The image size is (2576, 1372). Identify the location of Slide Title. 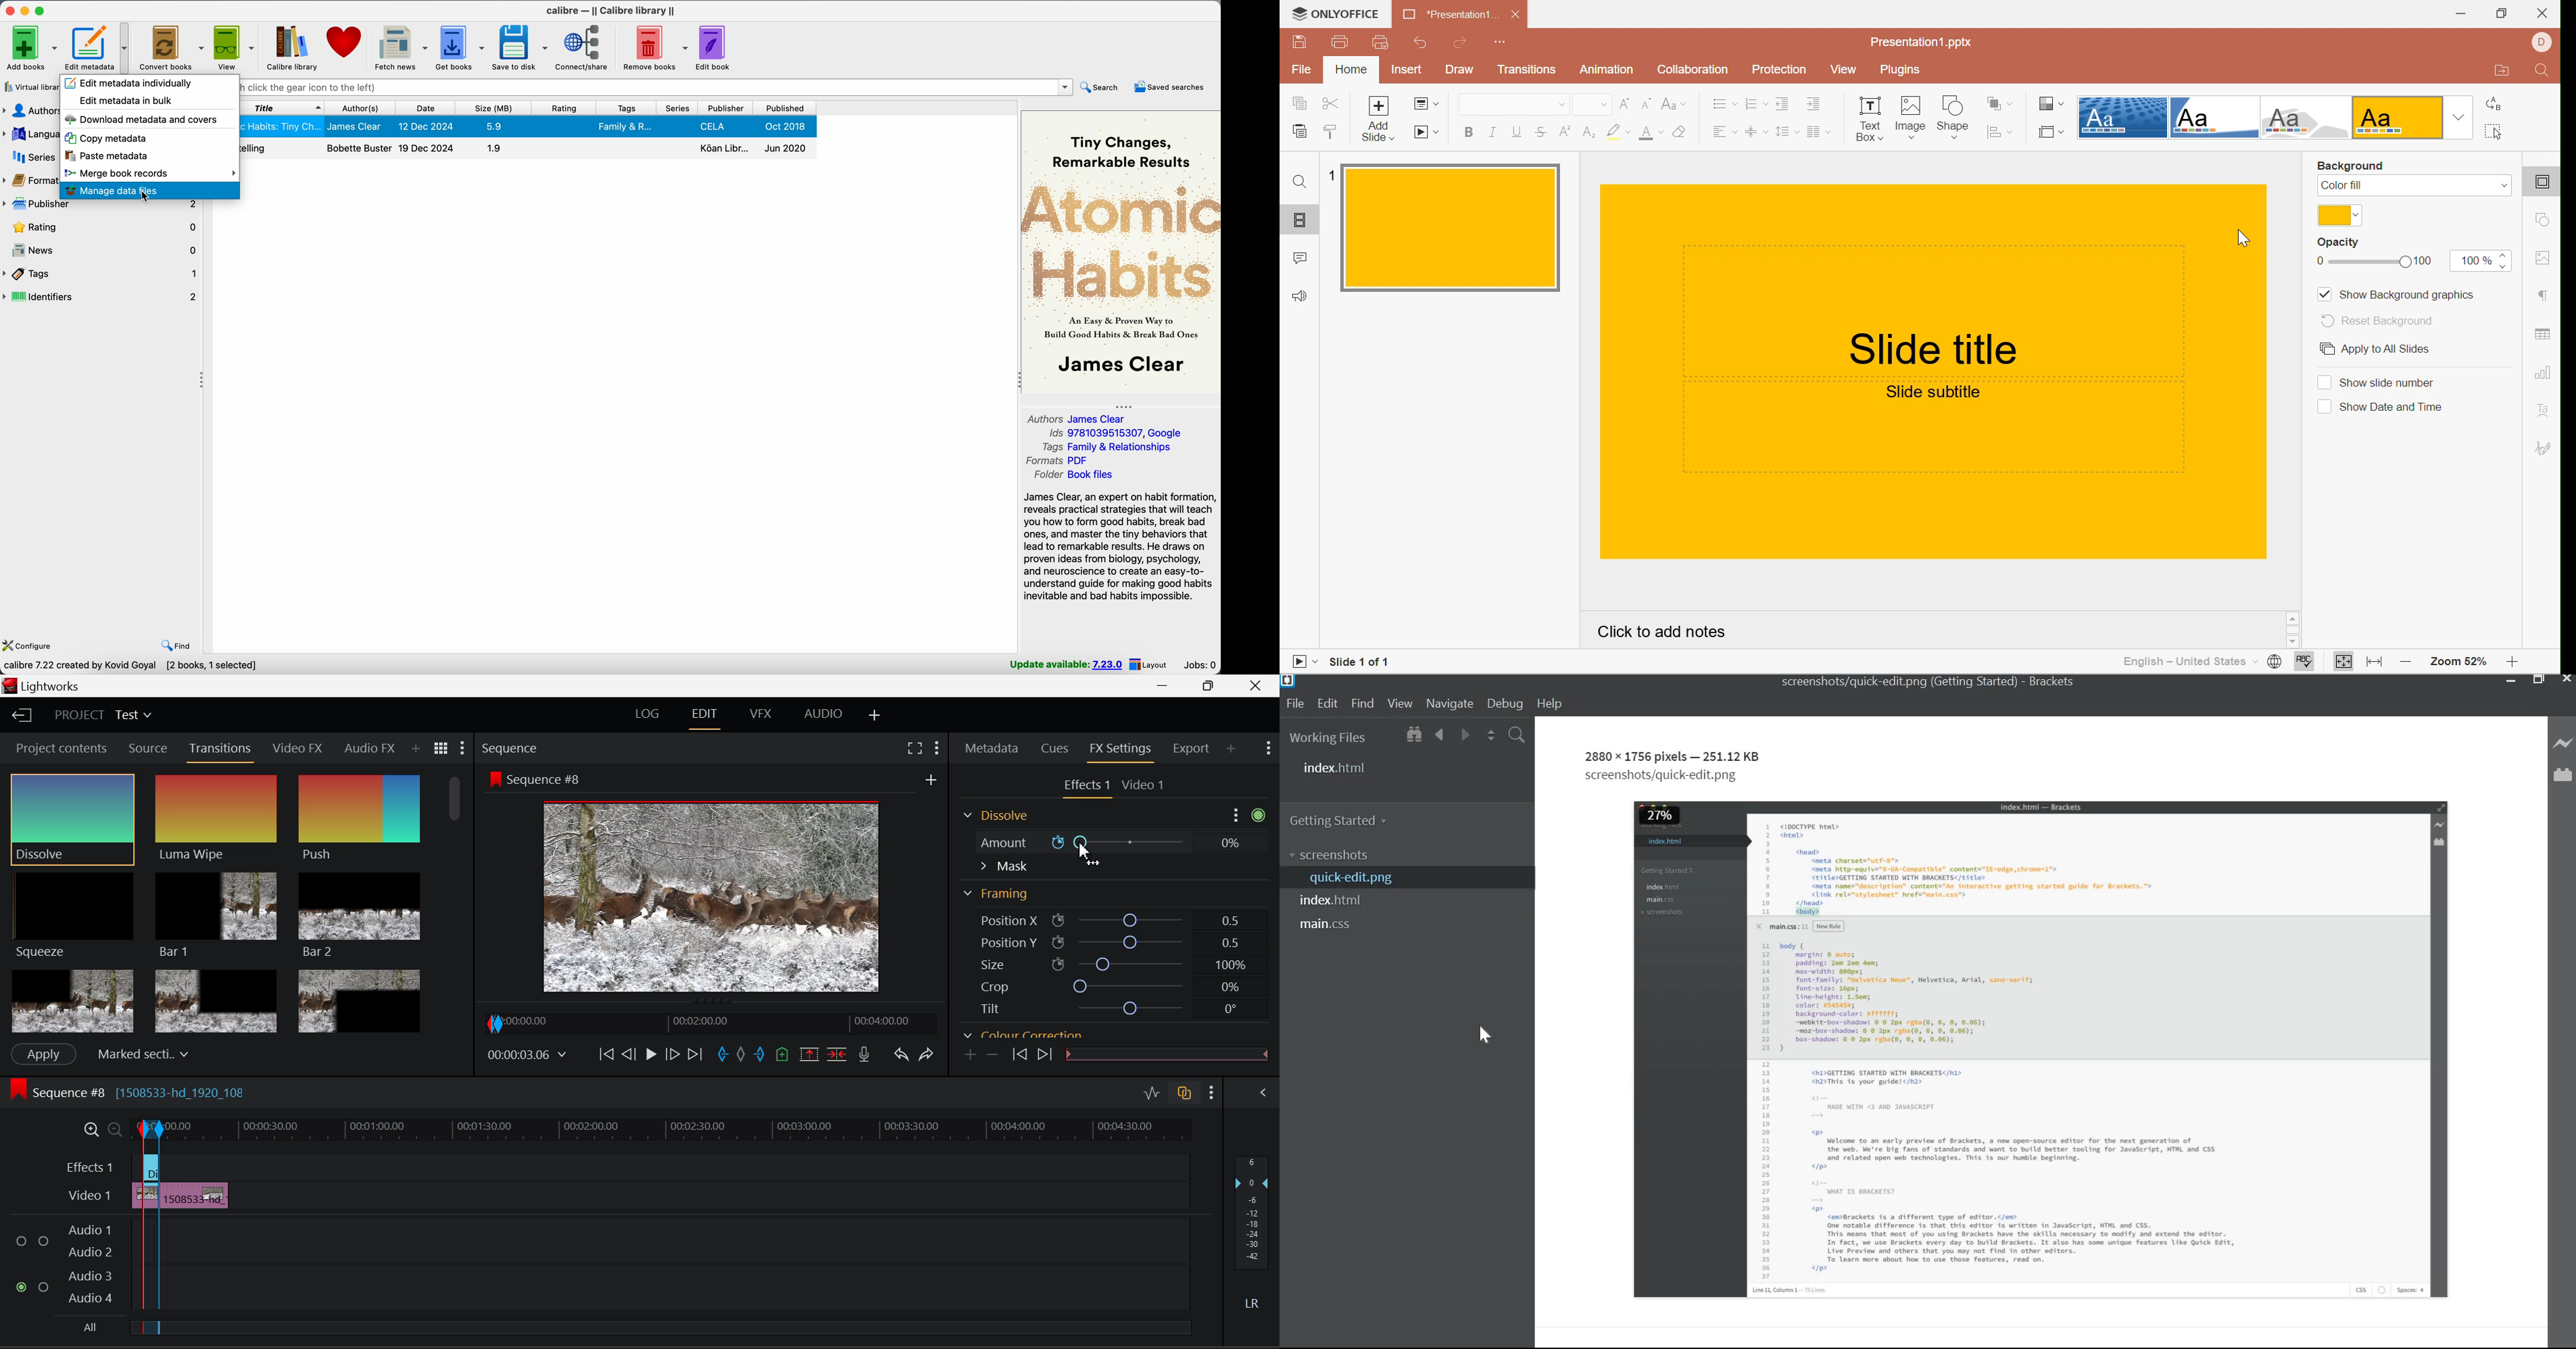
(1935, 353).